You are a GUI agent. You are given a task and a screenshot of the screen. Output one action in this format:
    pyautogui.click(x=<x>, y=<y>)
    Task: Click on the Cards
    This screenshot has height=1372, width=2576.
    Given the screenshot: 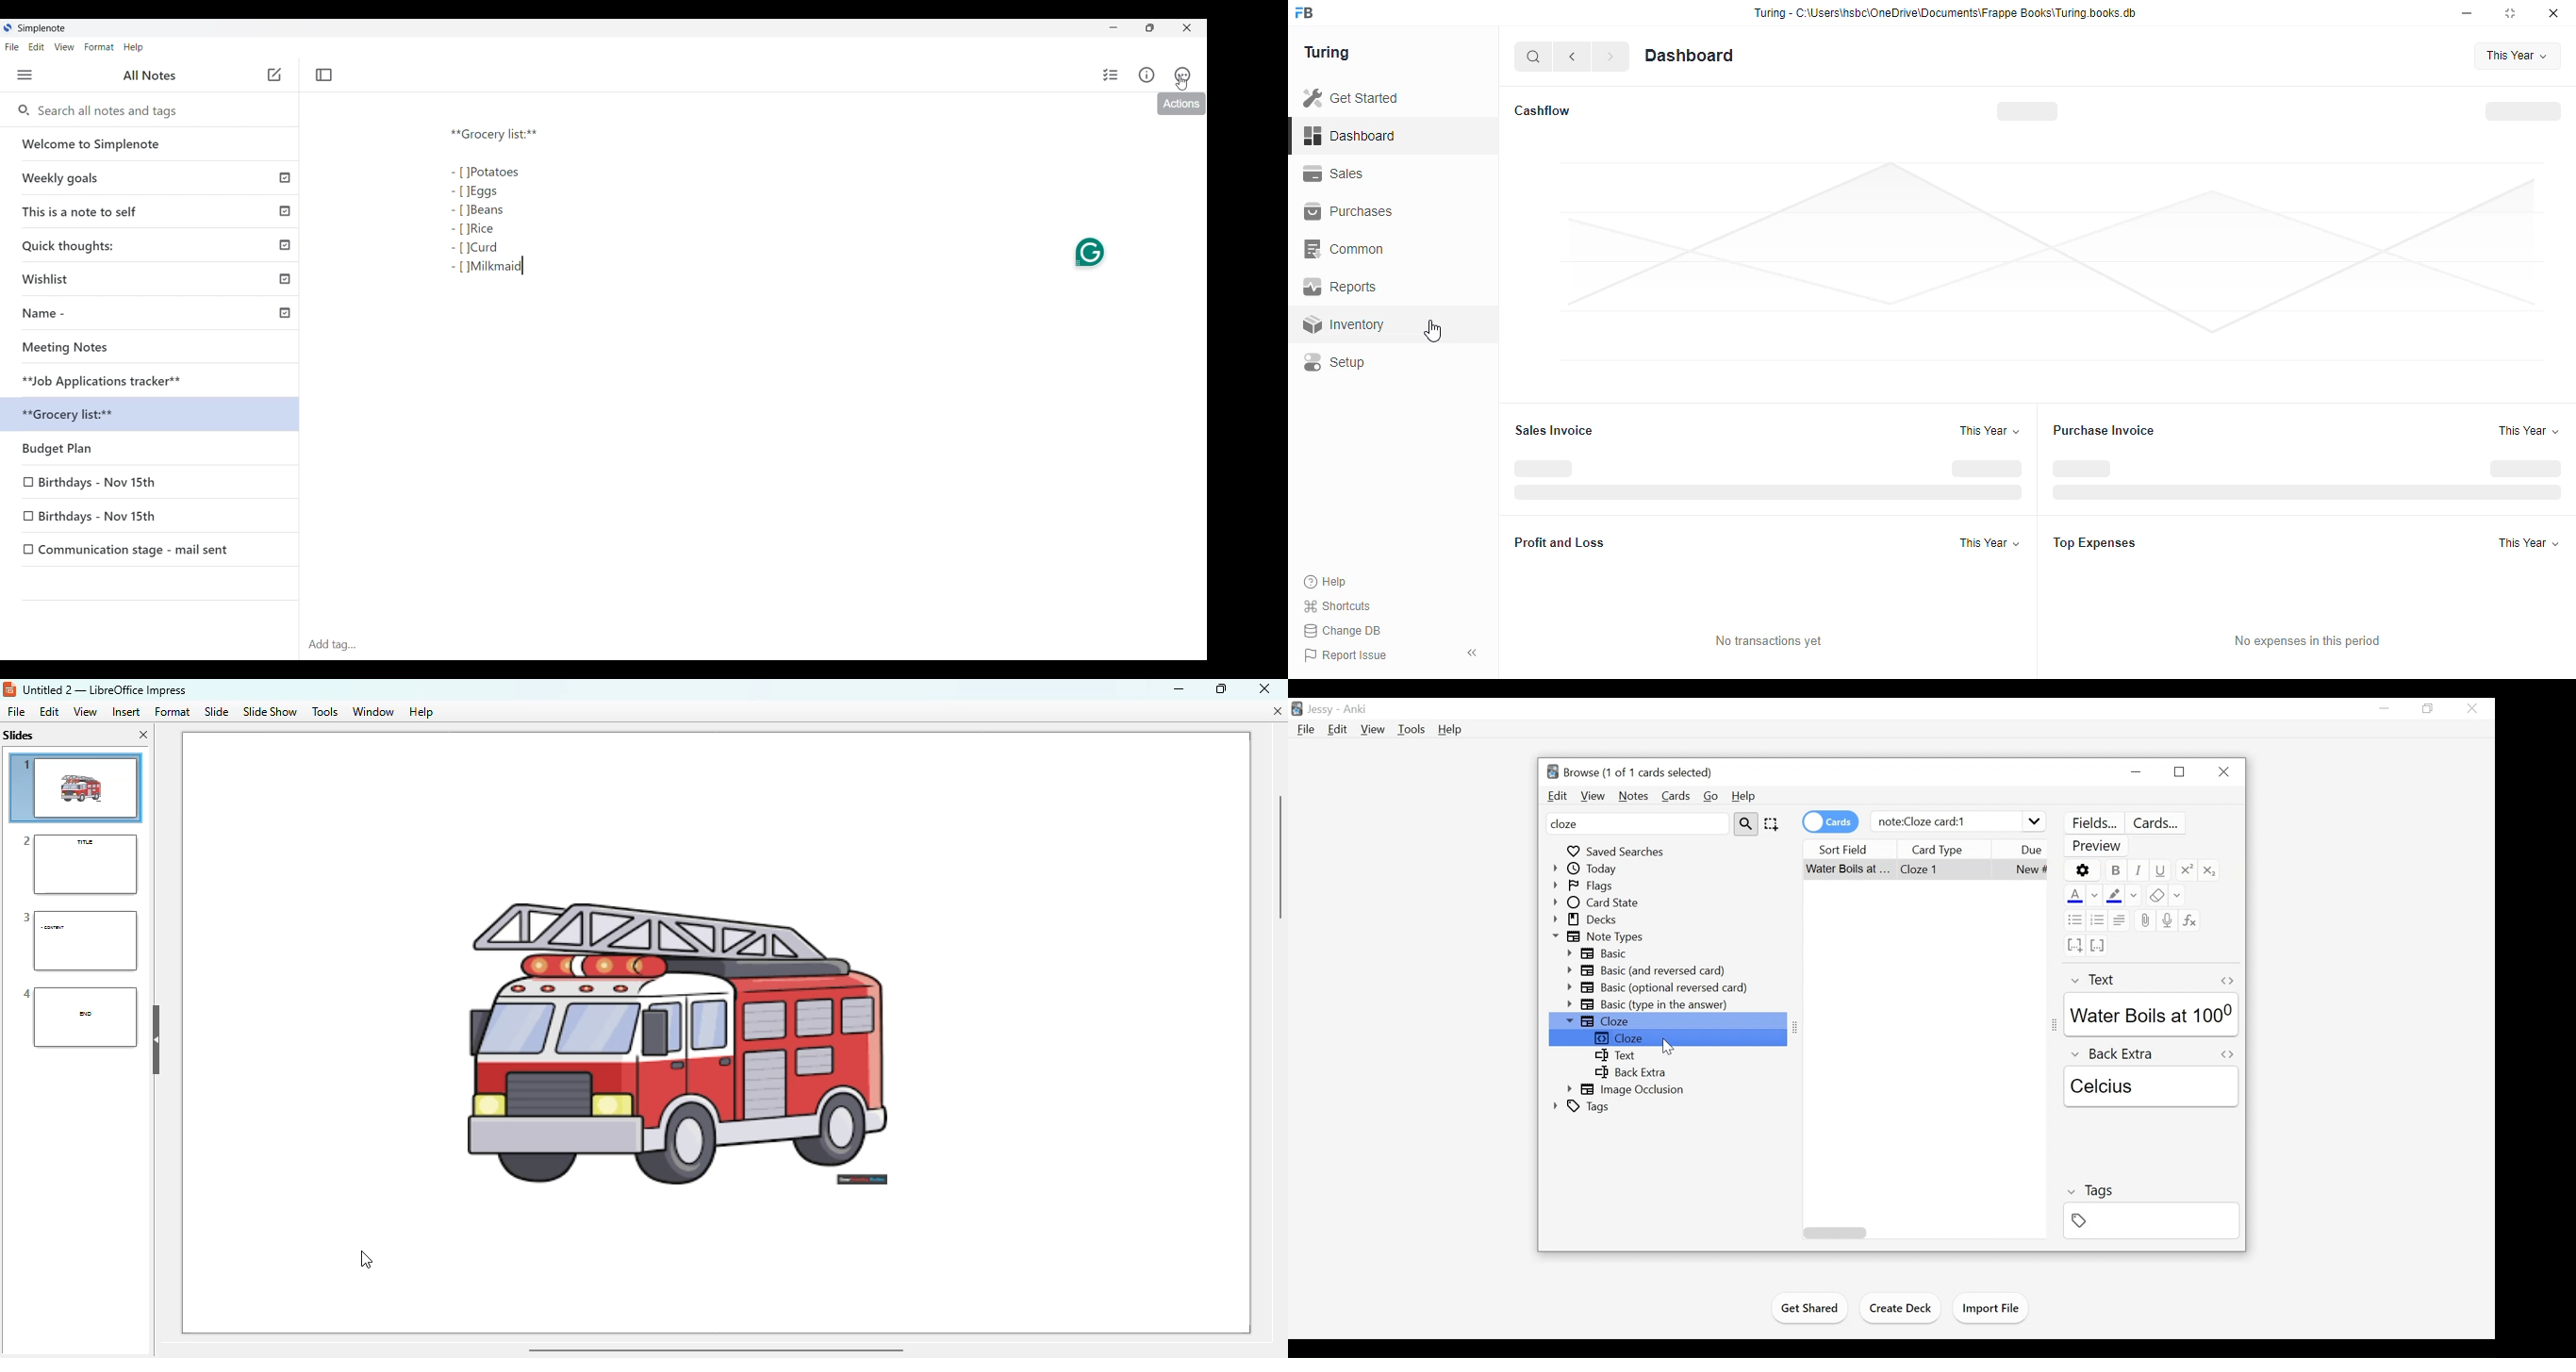 What is the action you would take?
    pyautogui.click(x=1676, y=795)
    